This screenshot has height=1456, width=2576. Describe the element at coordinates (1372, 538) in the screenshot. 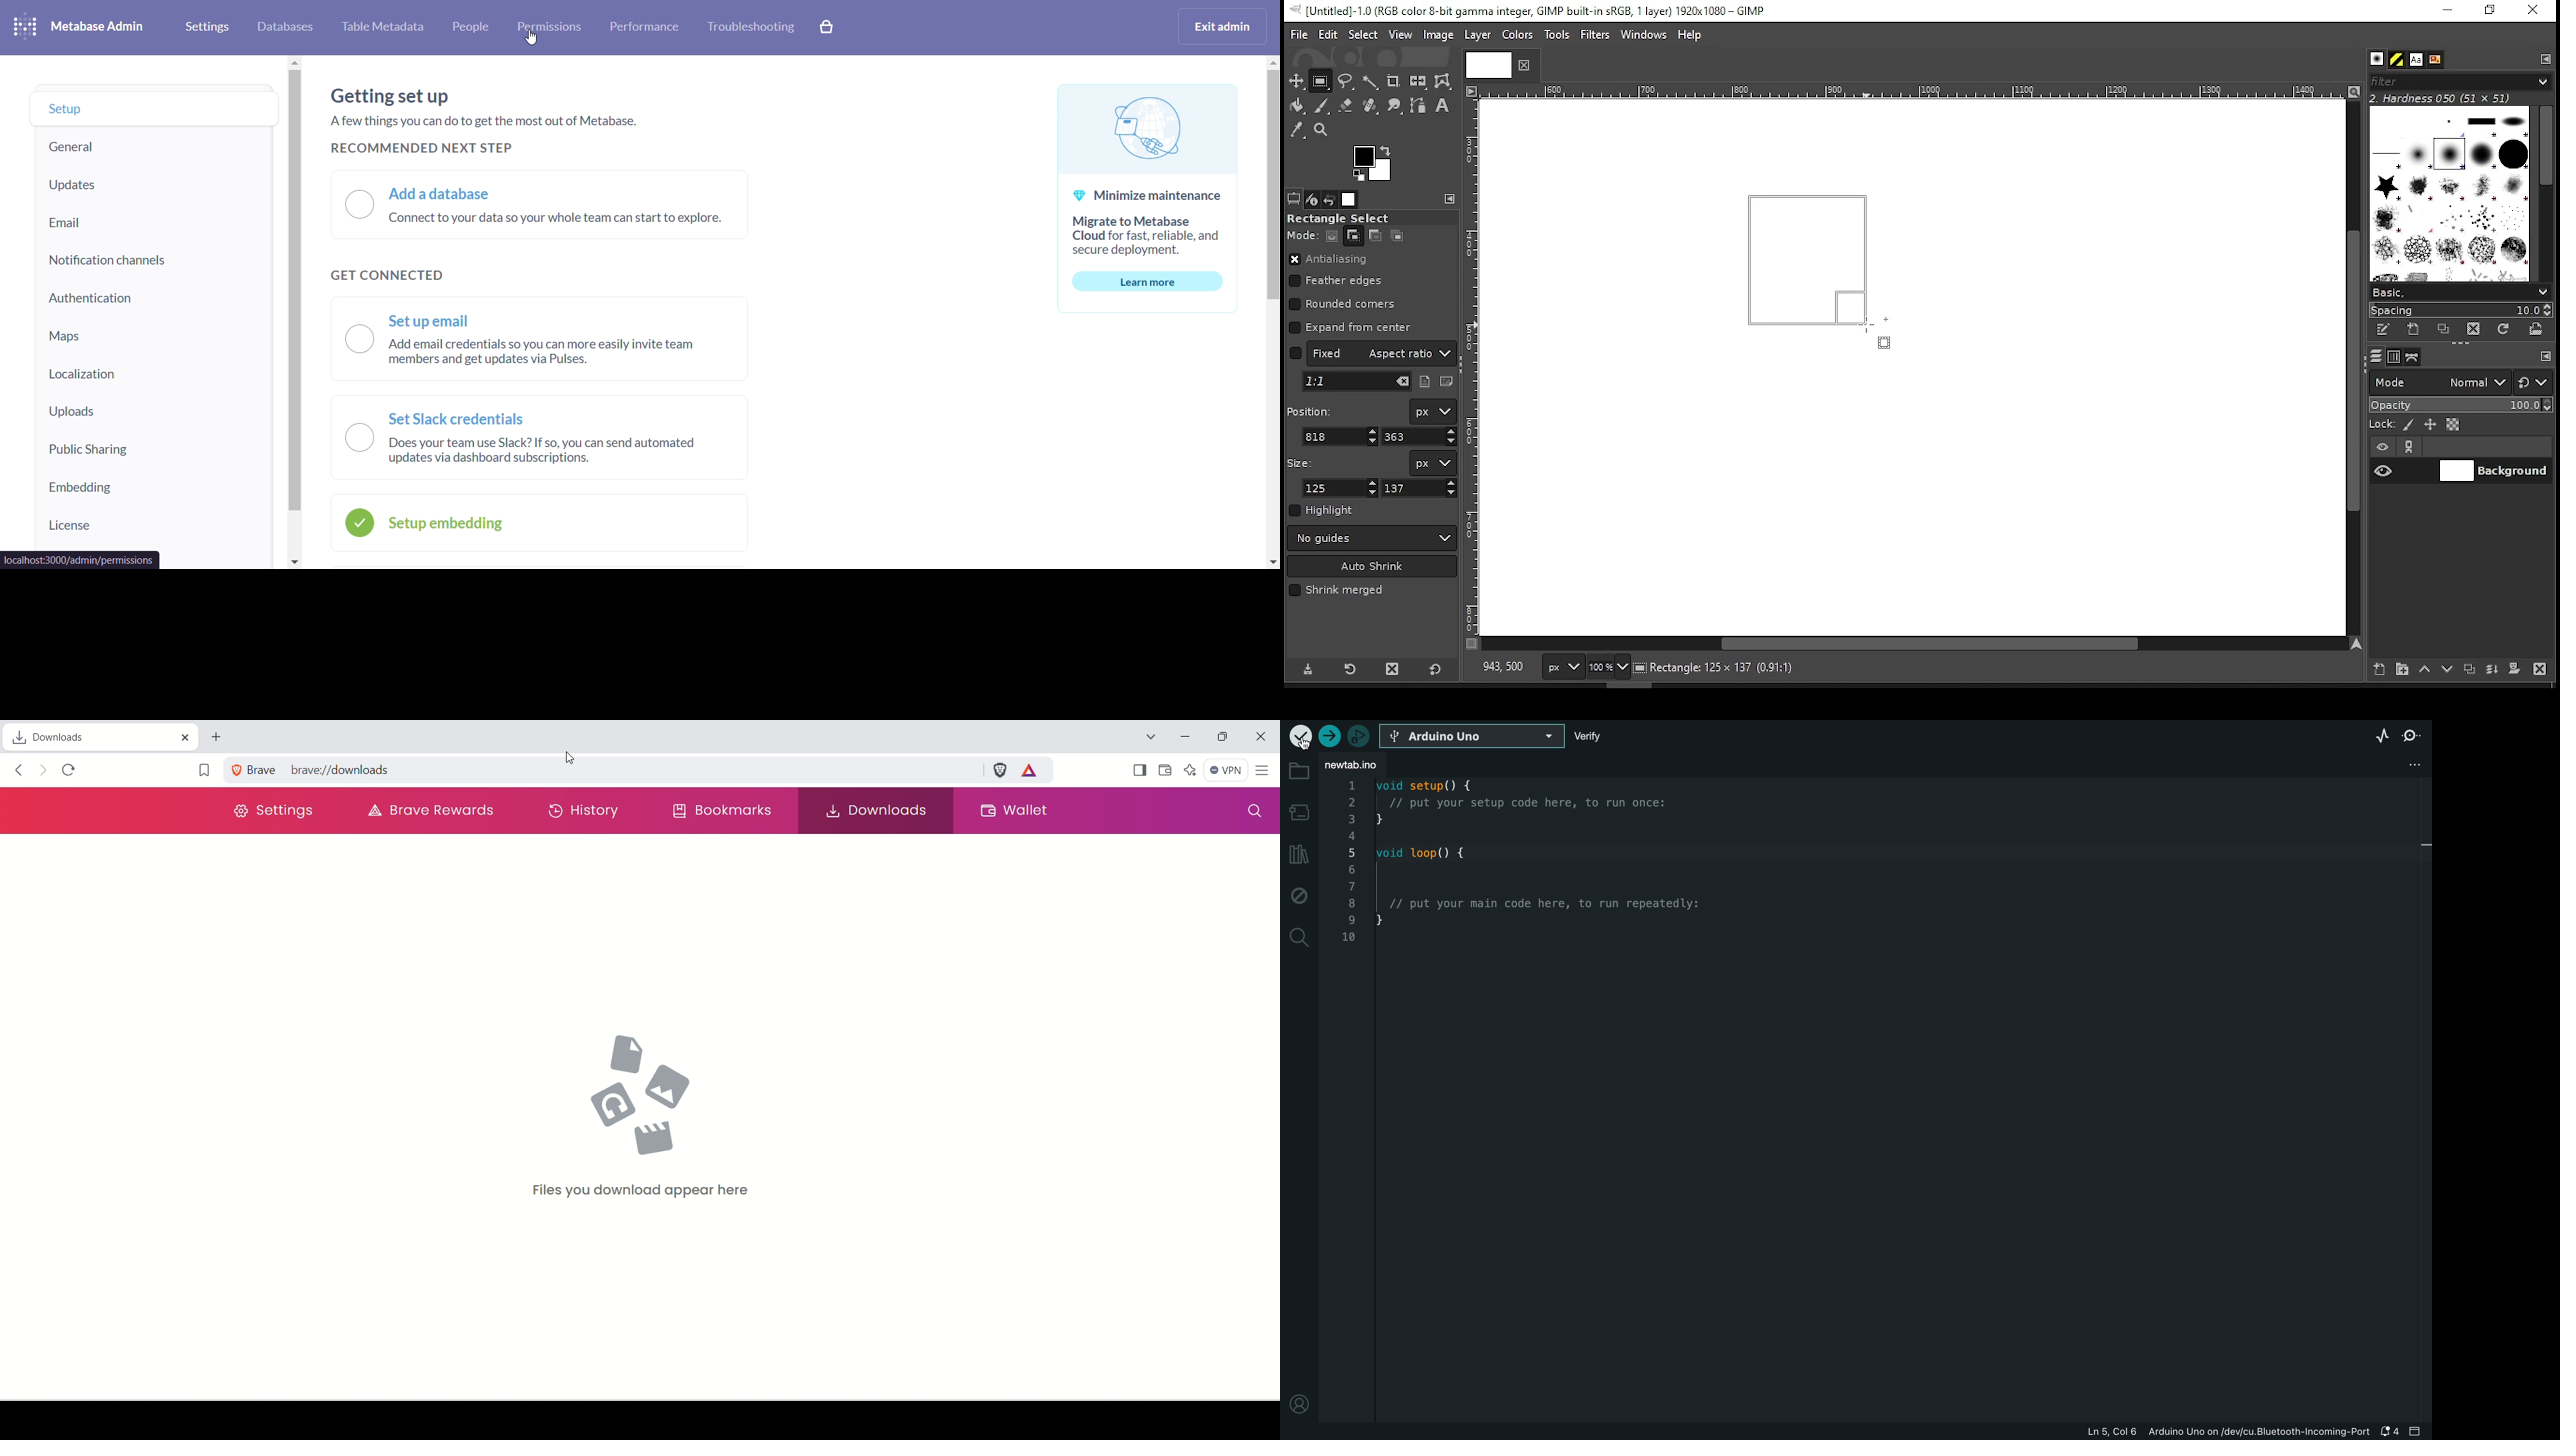

I see `guides` at that location.